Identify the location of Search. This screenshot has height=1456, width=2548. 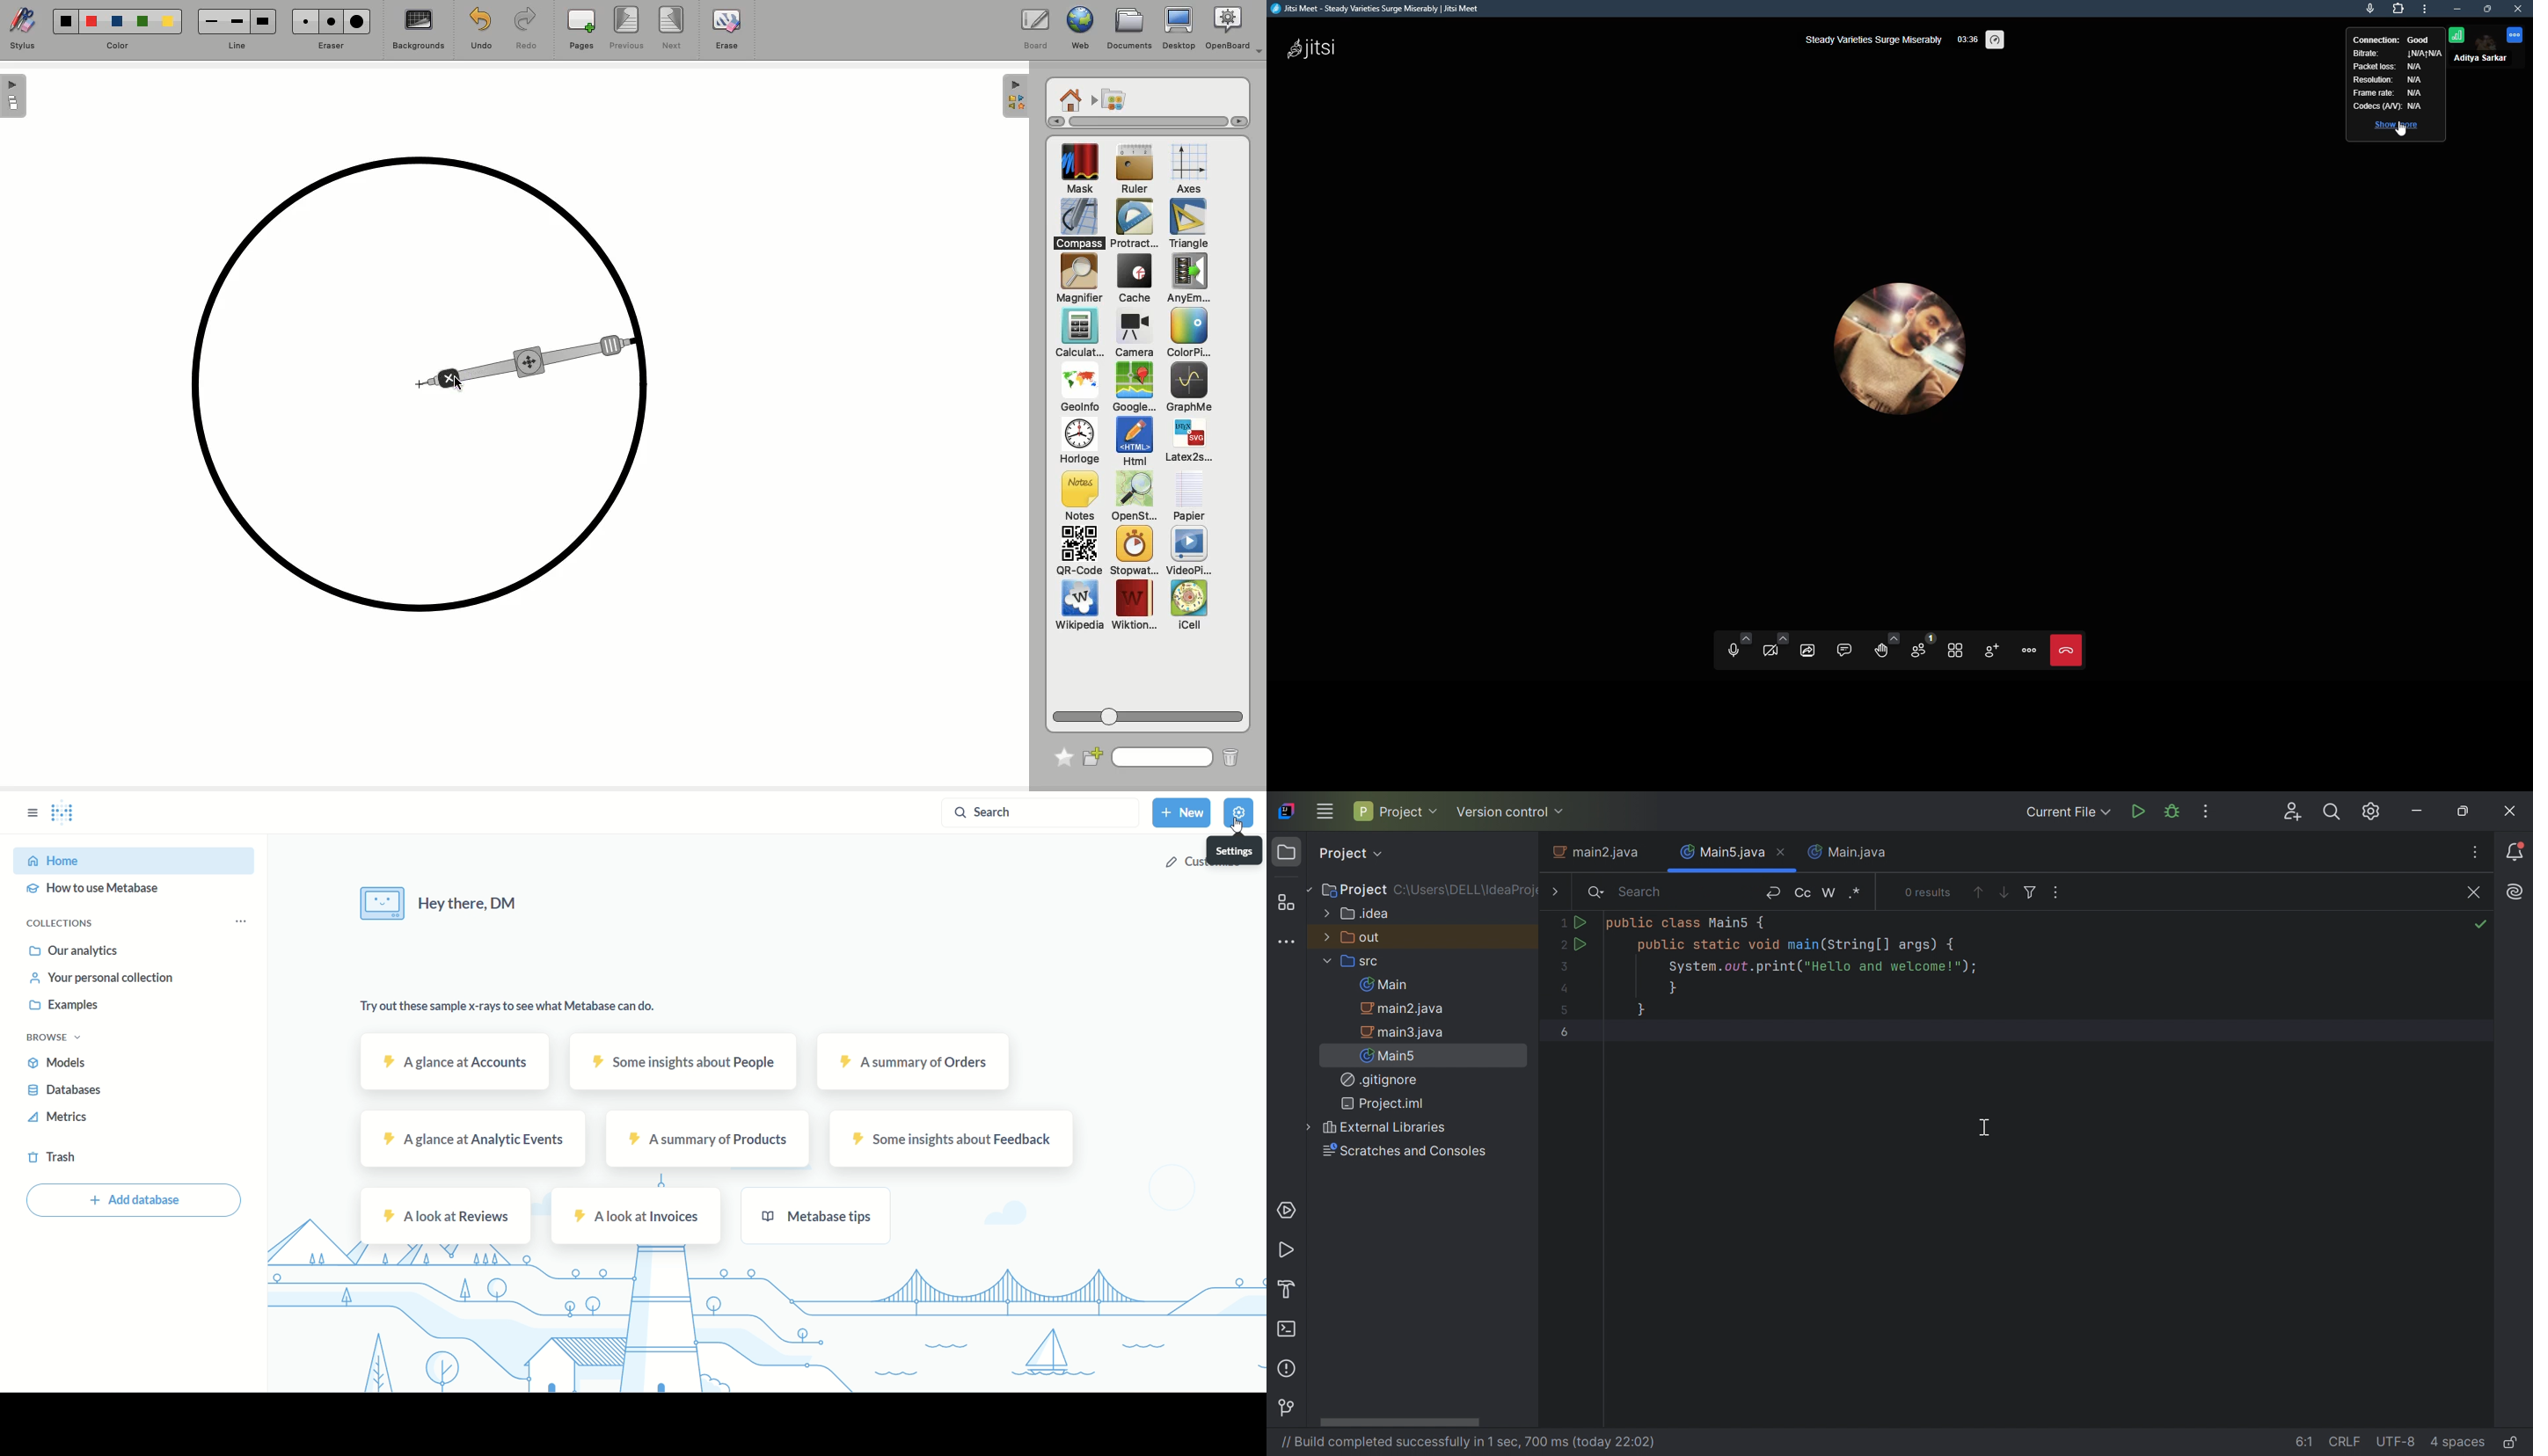
(1163, 755).